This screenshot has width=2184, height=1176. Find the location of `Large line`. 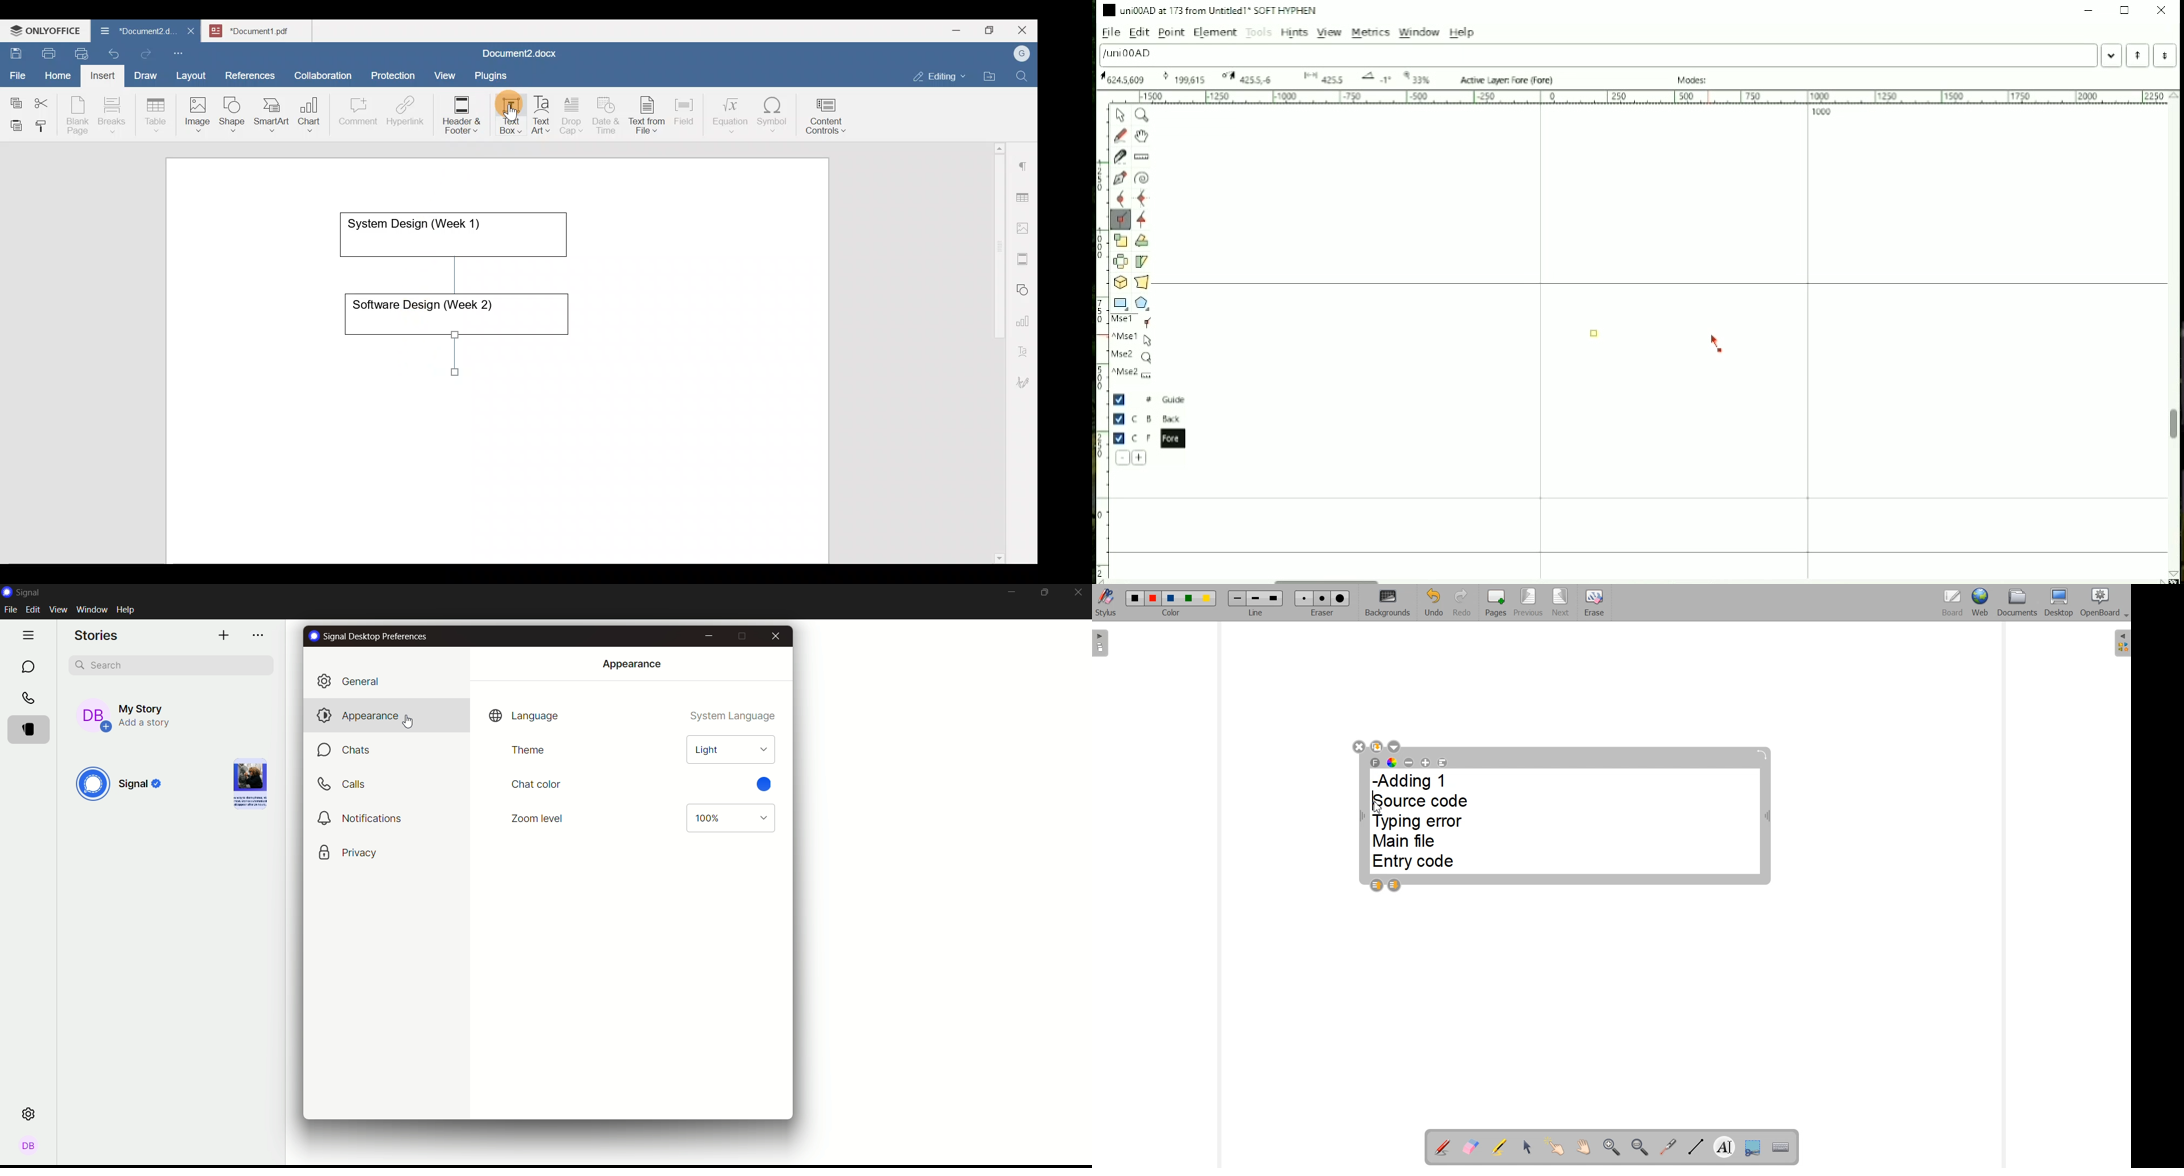

Large line is located at coordinates (1275, 598).